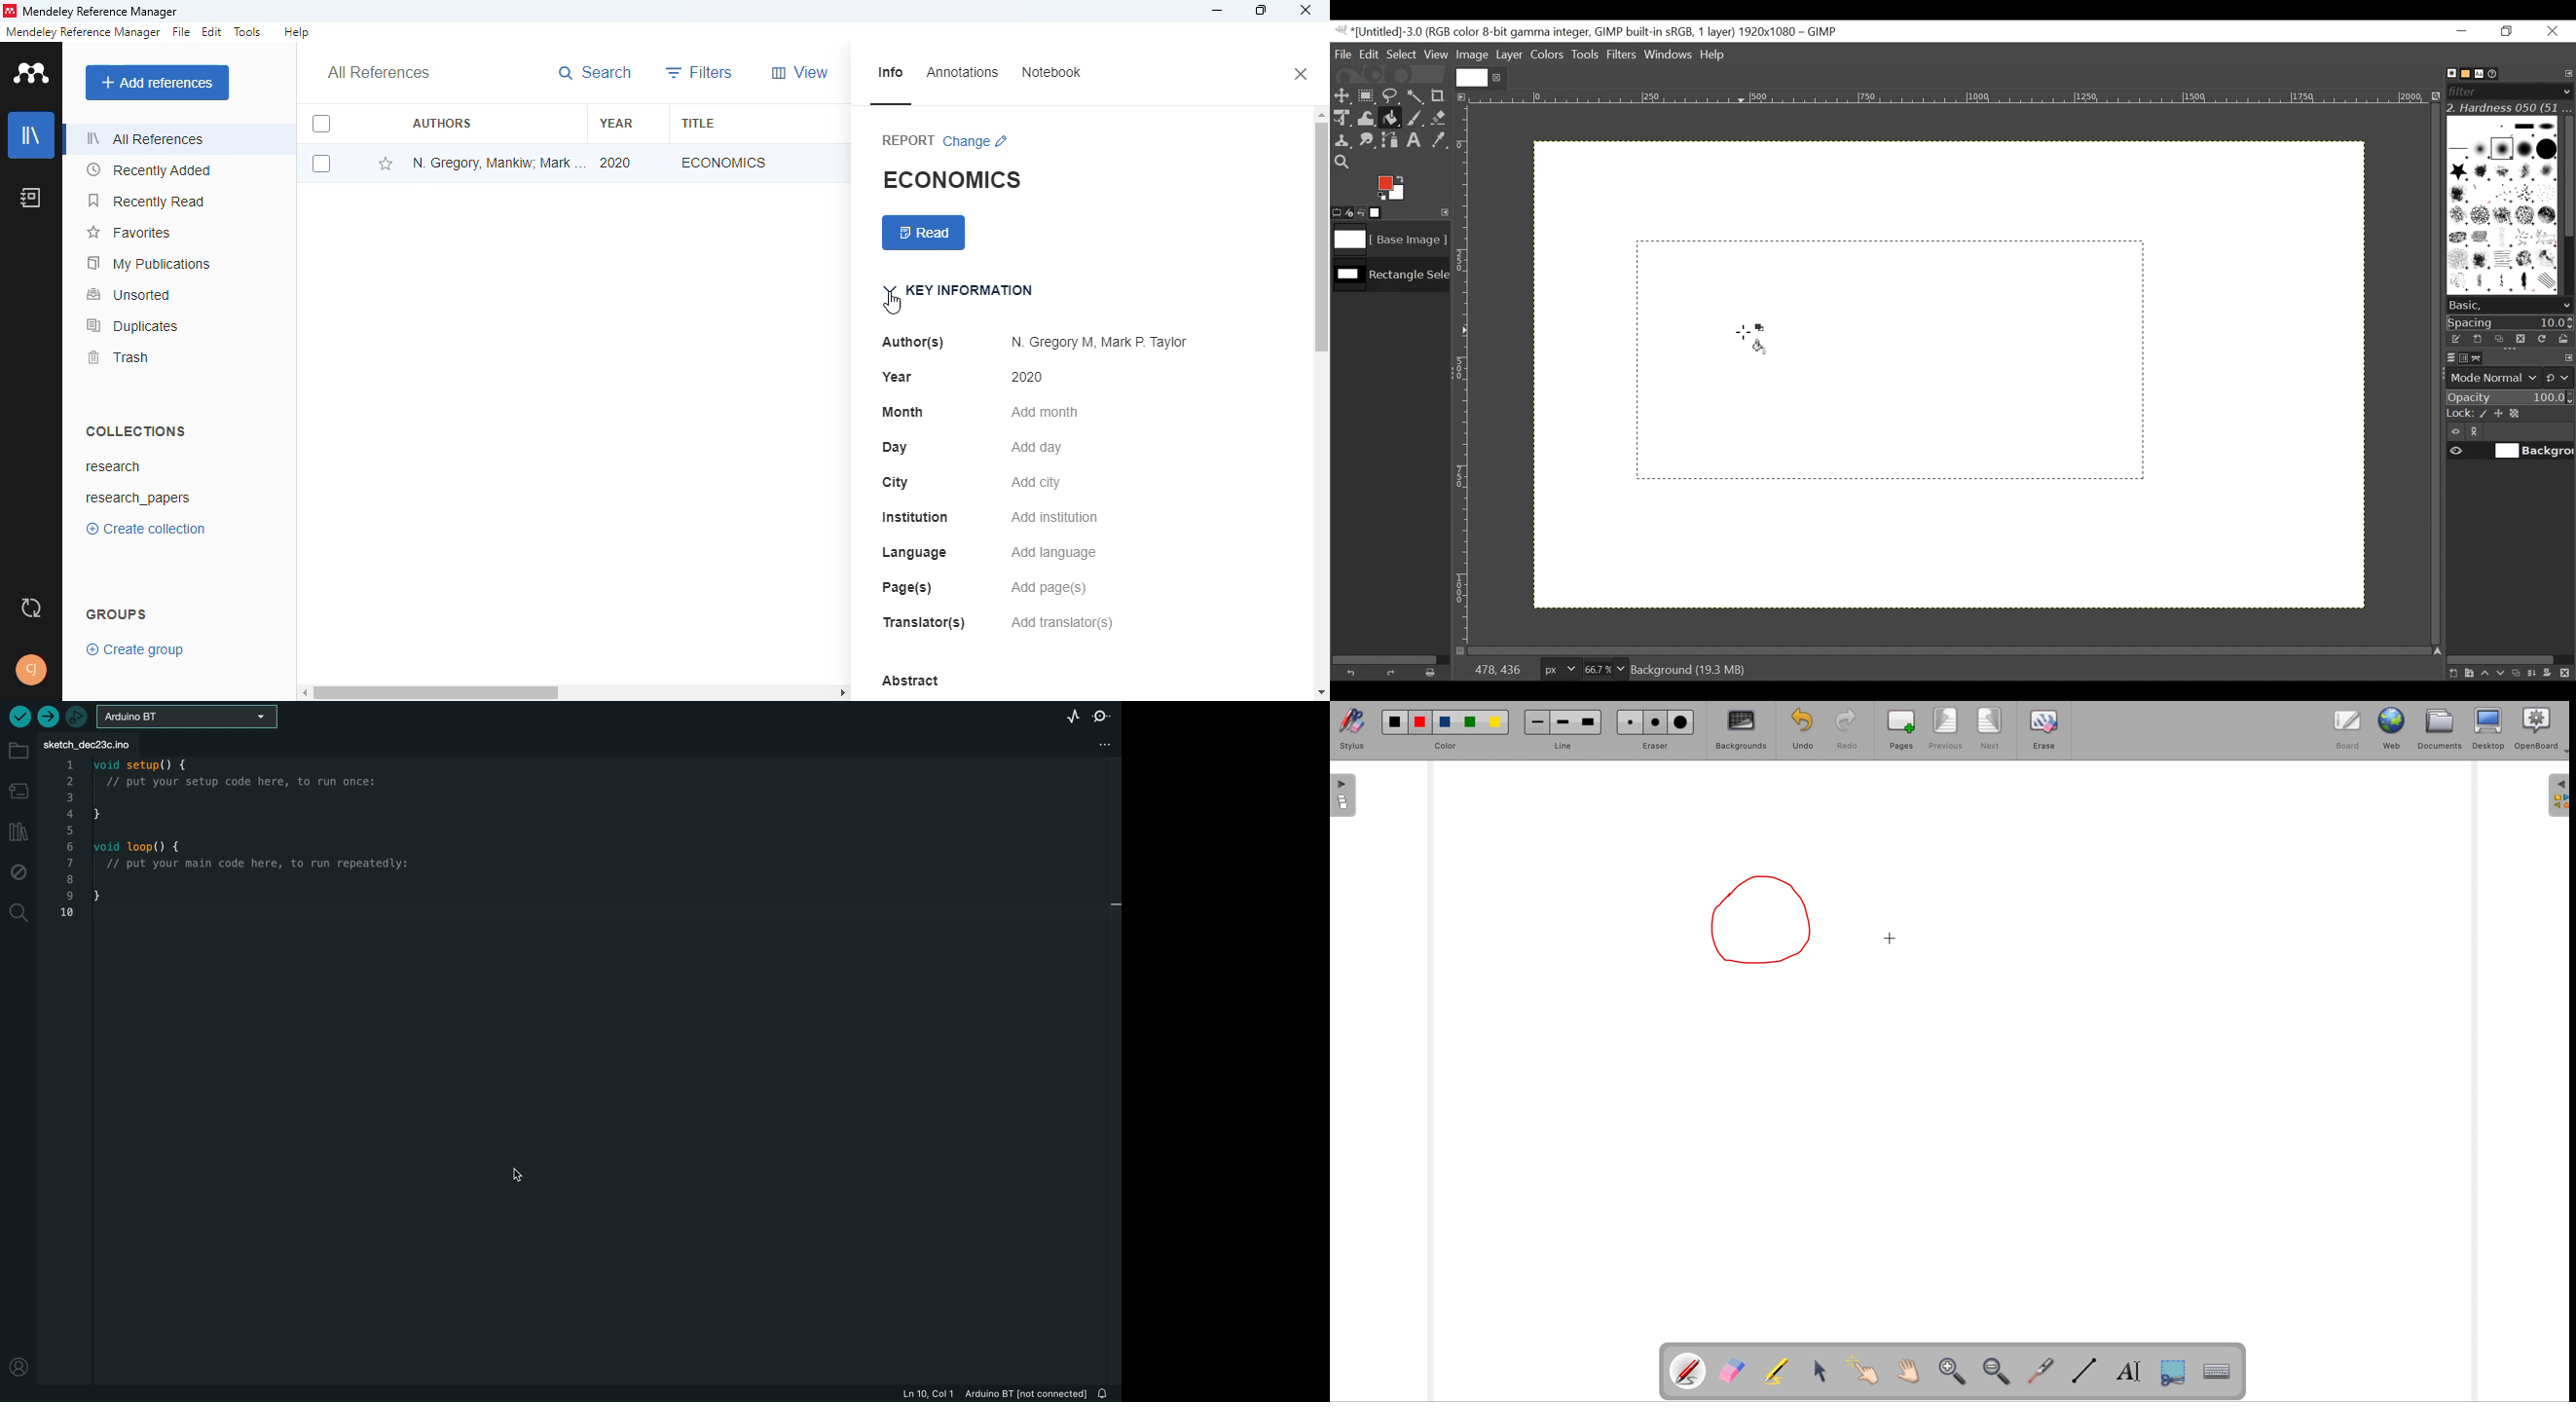  Describe the element at coordinates (1950, 99) in the screenshot. I see `Horizontal ruler` at that location.